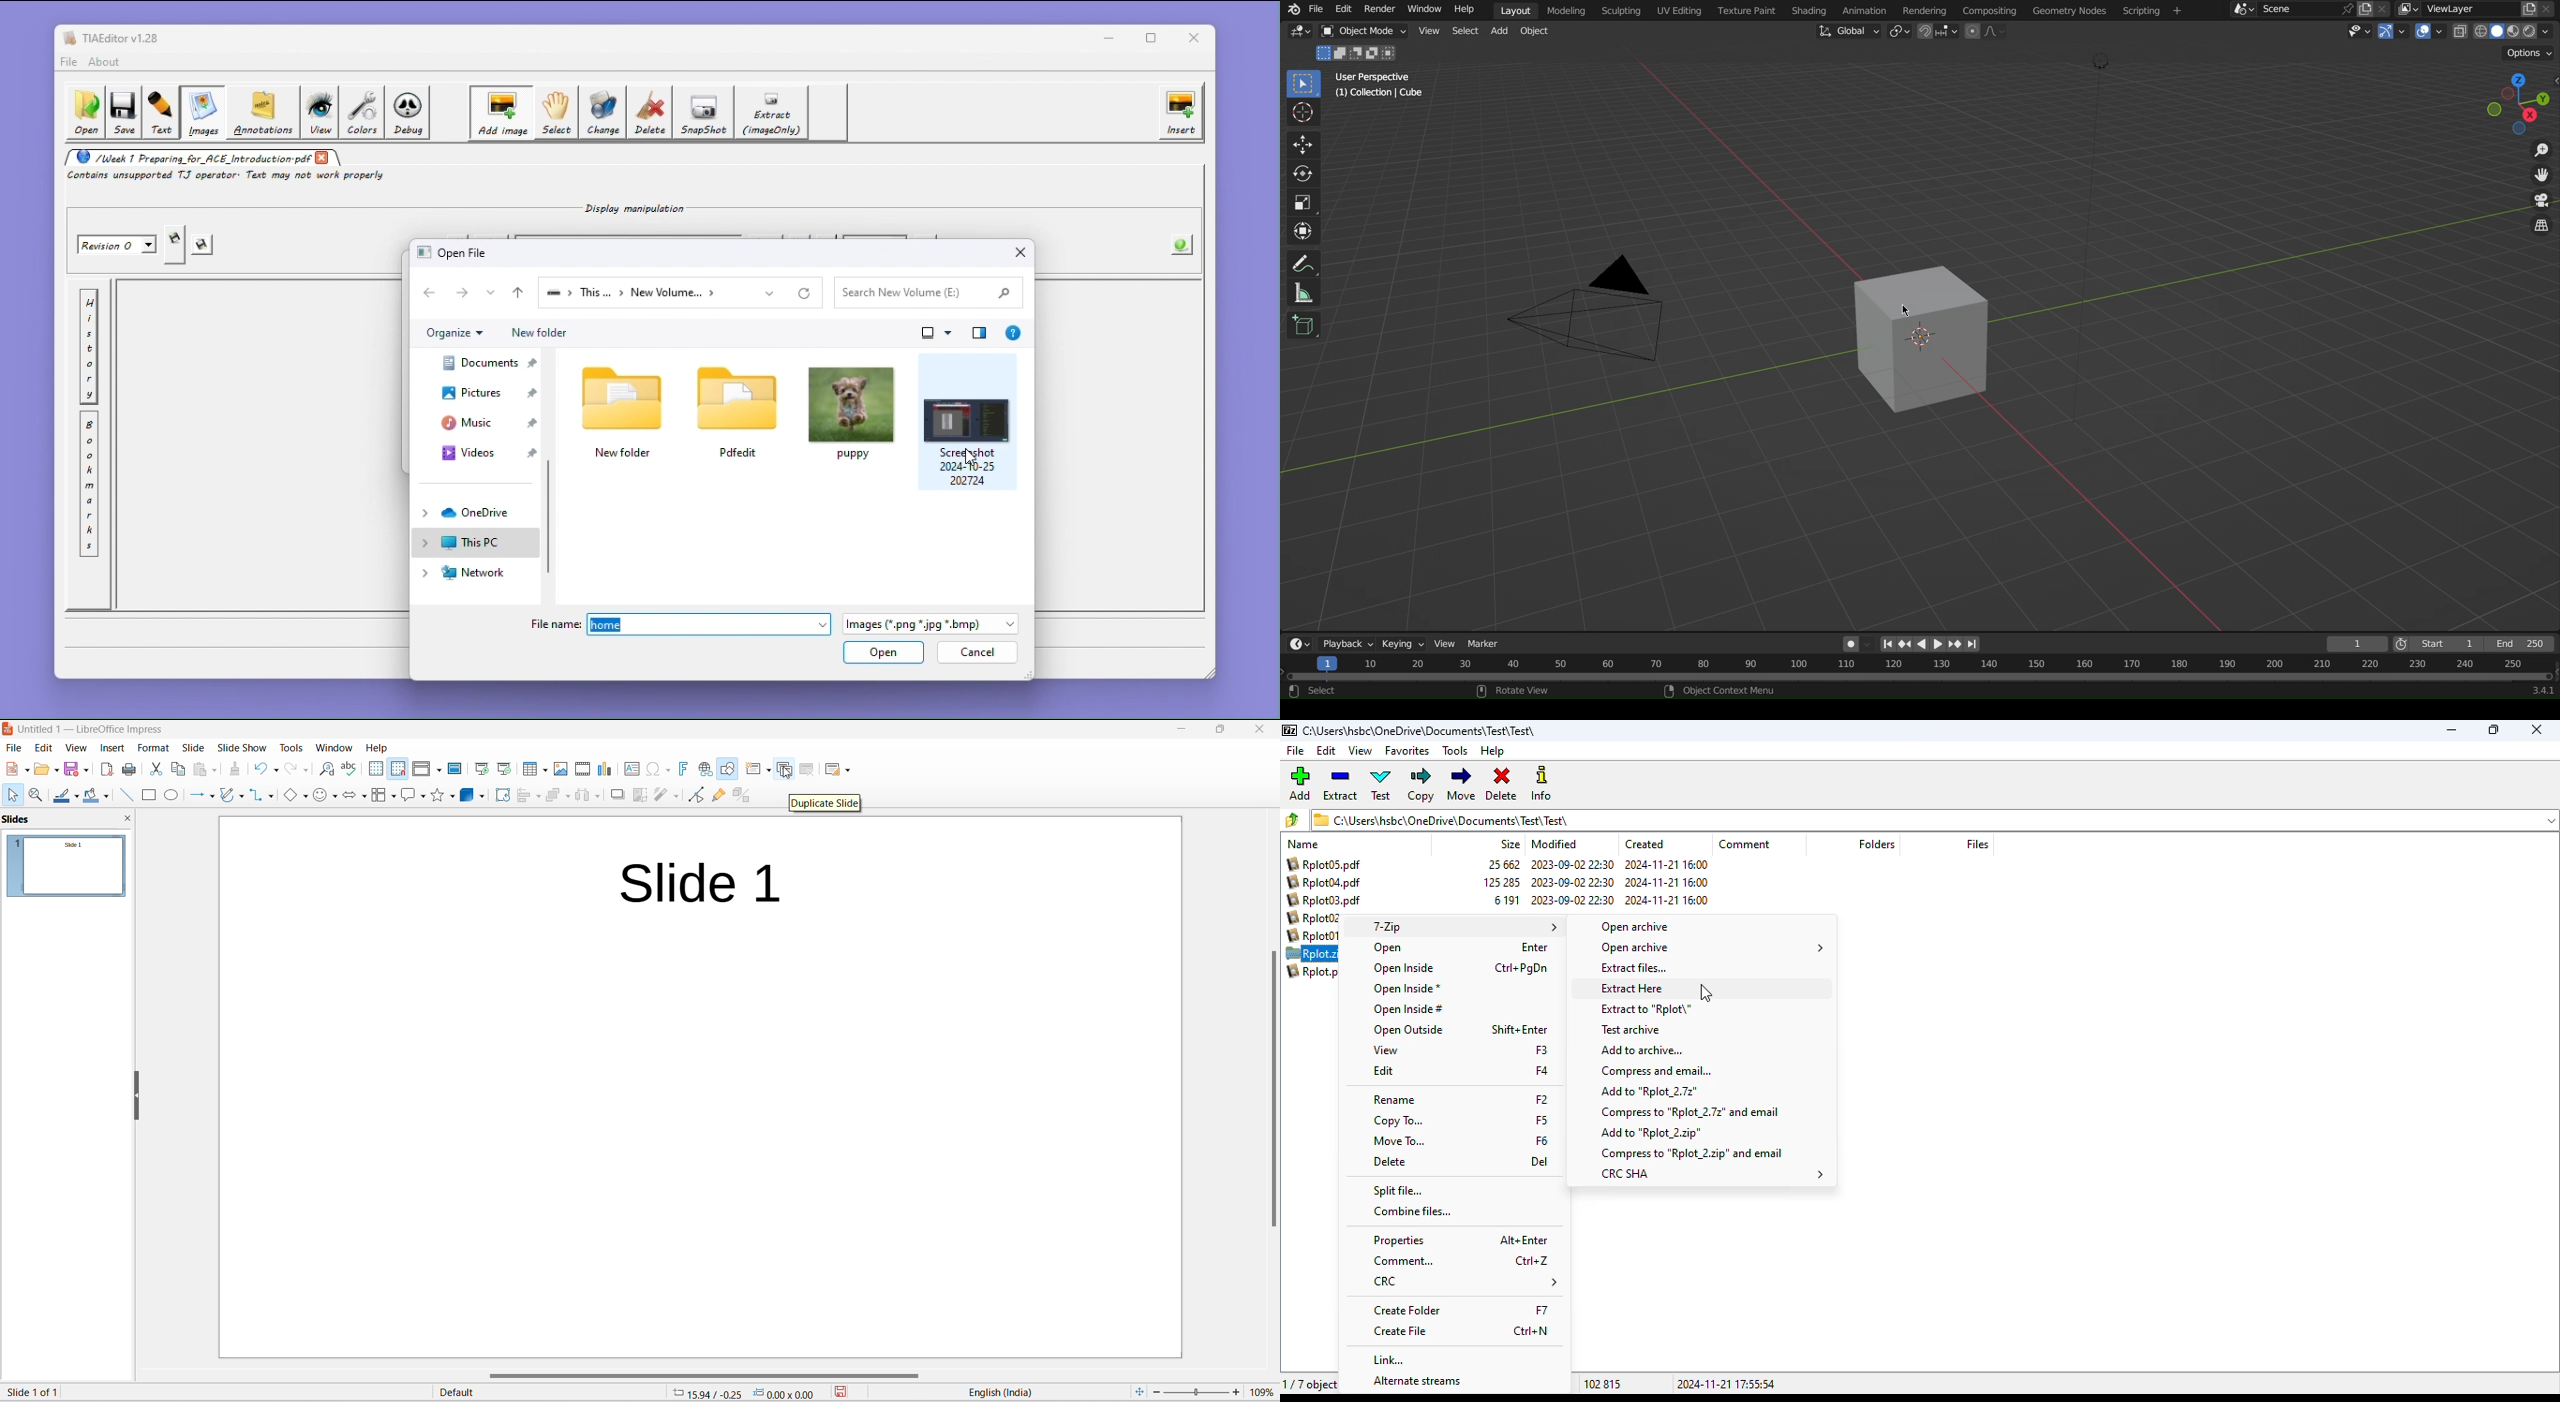 The image size is (2576, 1428). What do you see at coordinates (581, 768) in the screenshot?
I see `insert video and audio` at bounding box center [581, 768].